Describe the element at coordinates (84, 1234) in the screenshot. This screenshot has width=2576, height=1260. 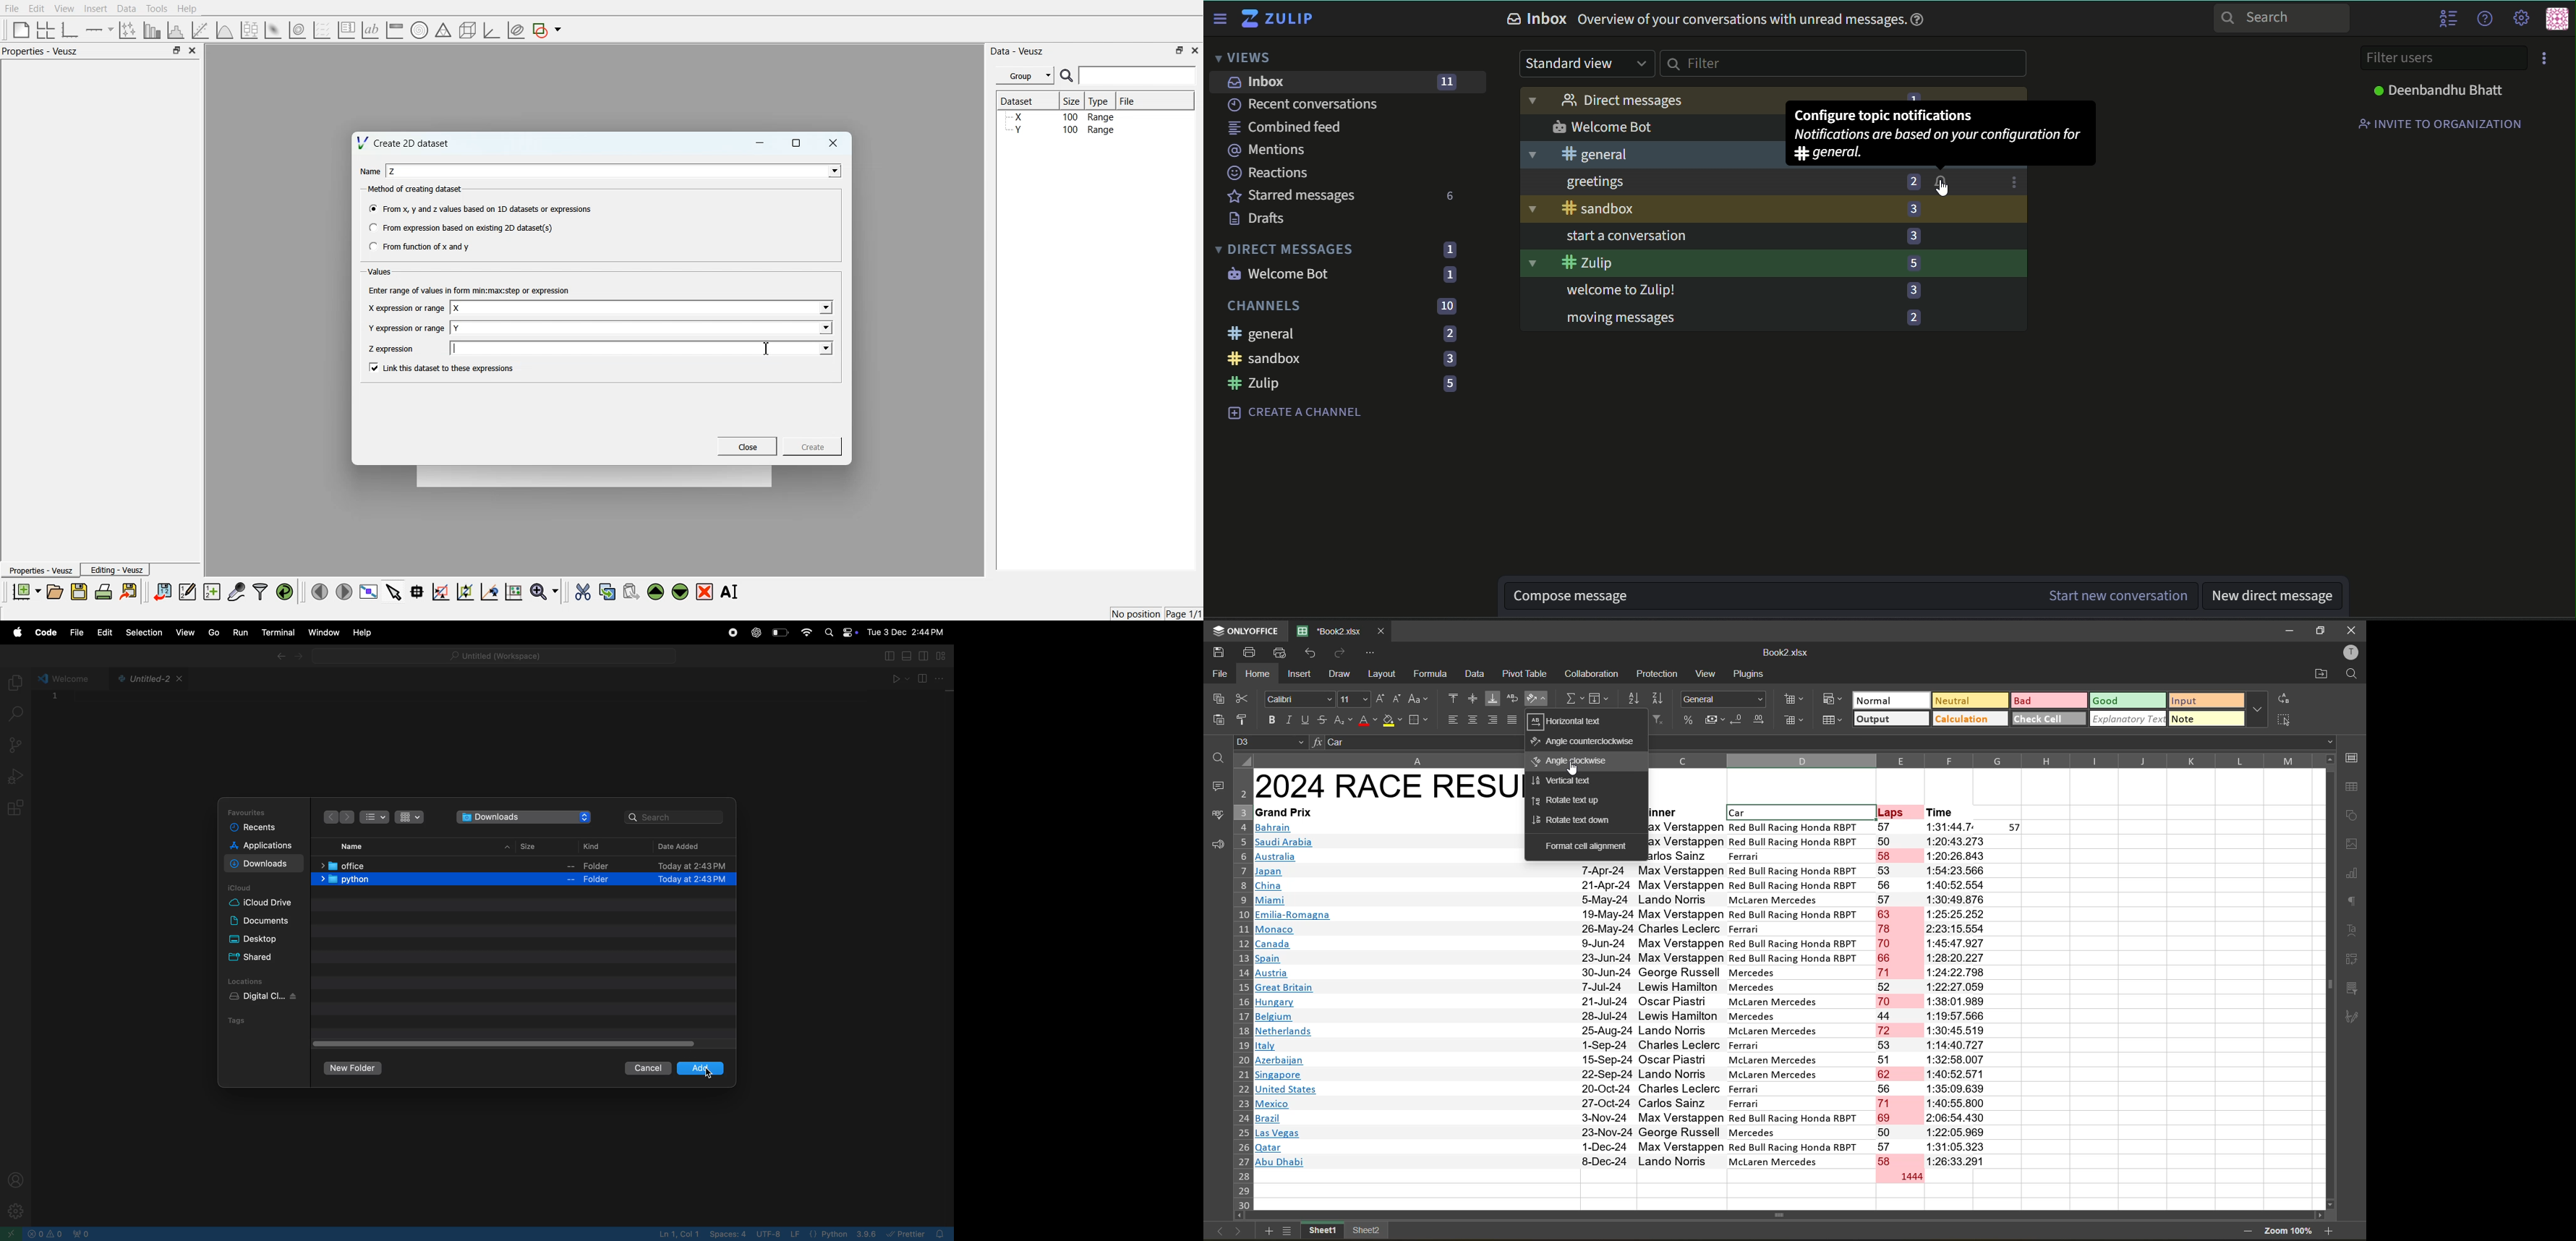
I see `no active ports` at that location.